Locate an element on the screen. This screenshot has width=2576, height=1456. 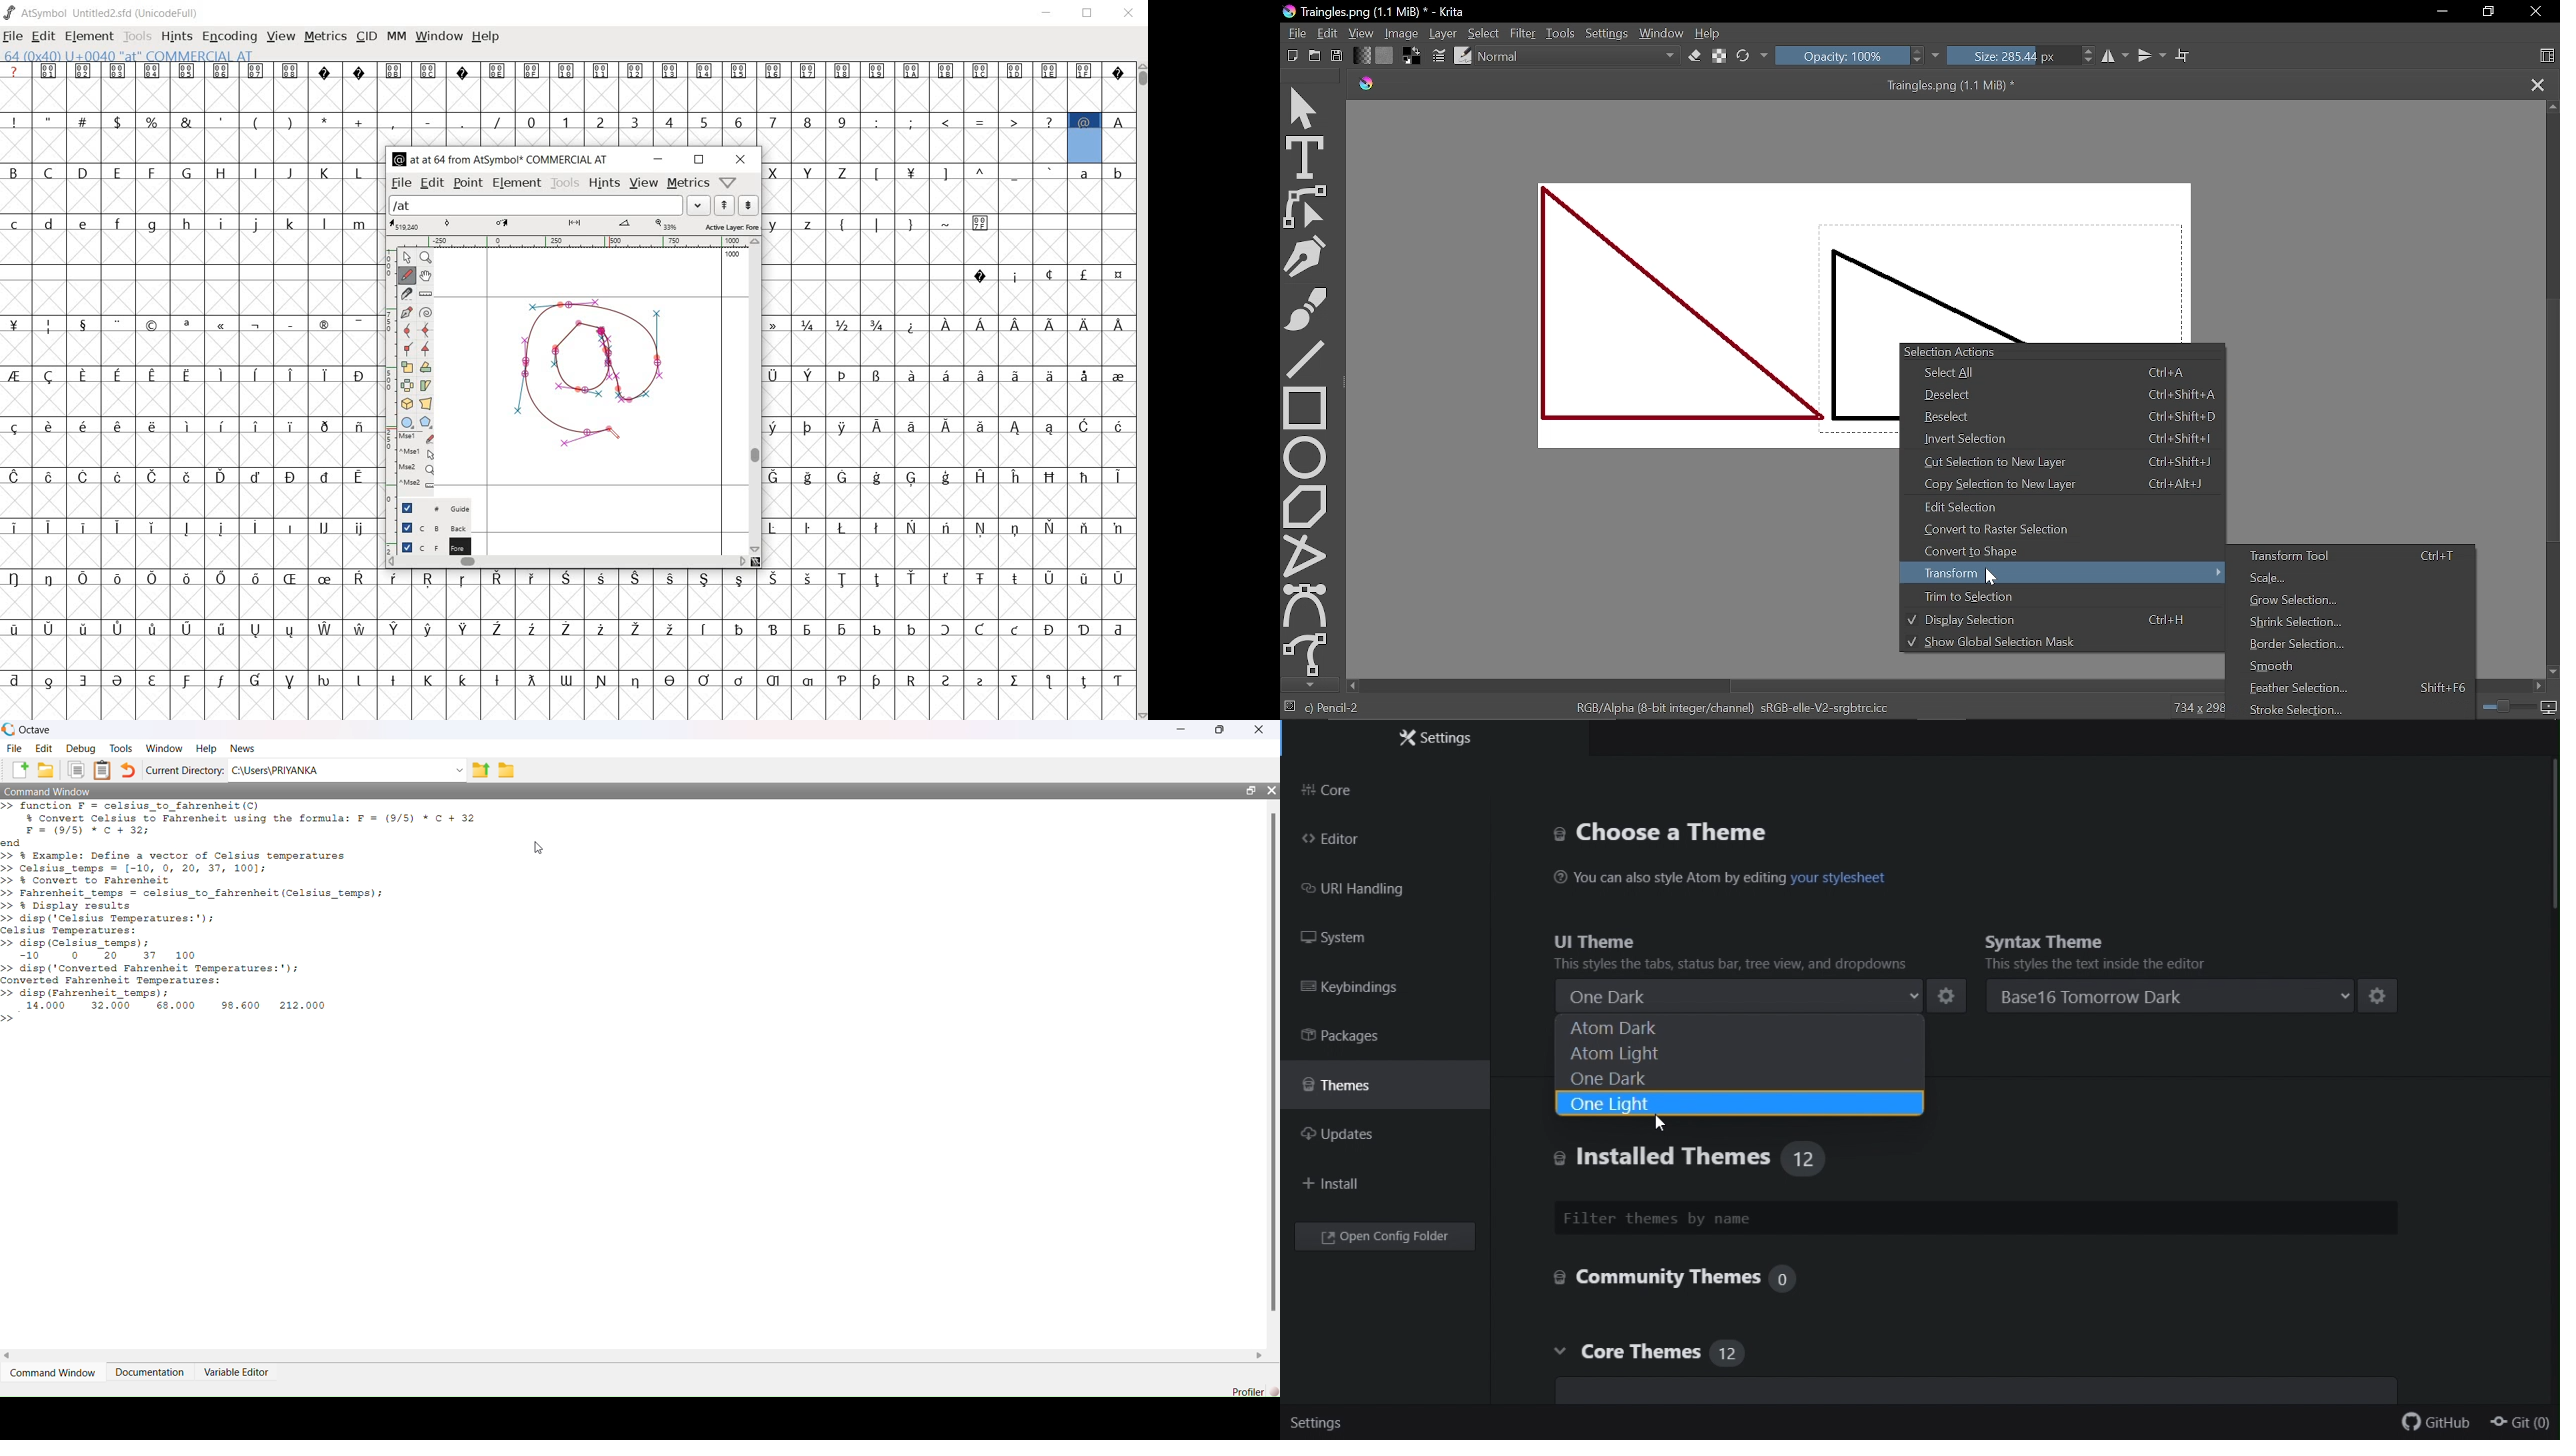
Install themes is located at coordinates (1660, 1158).